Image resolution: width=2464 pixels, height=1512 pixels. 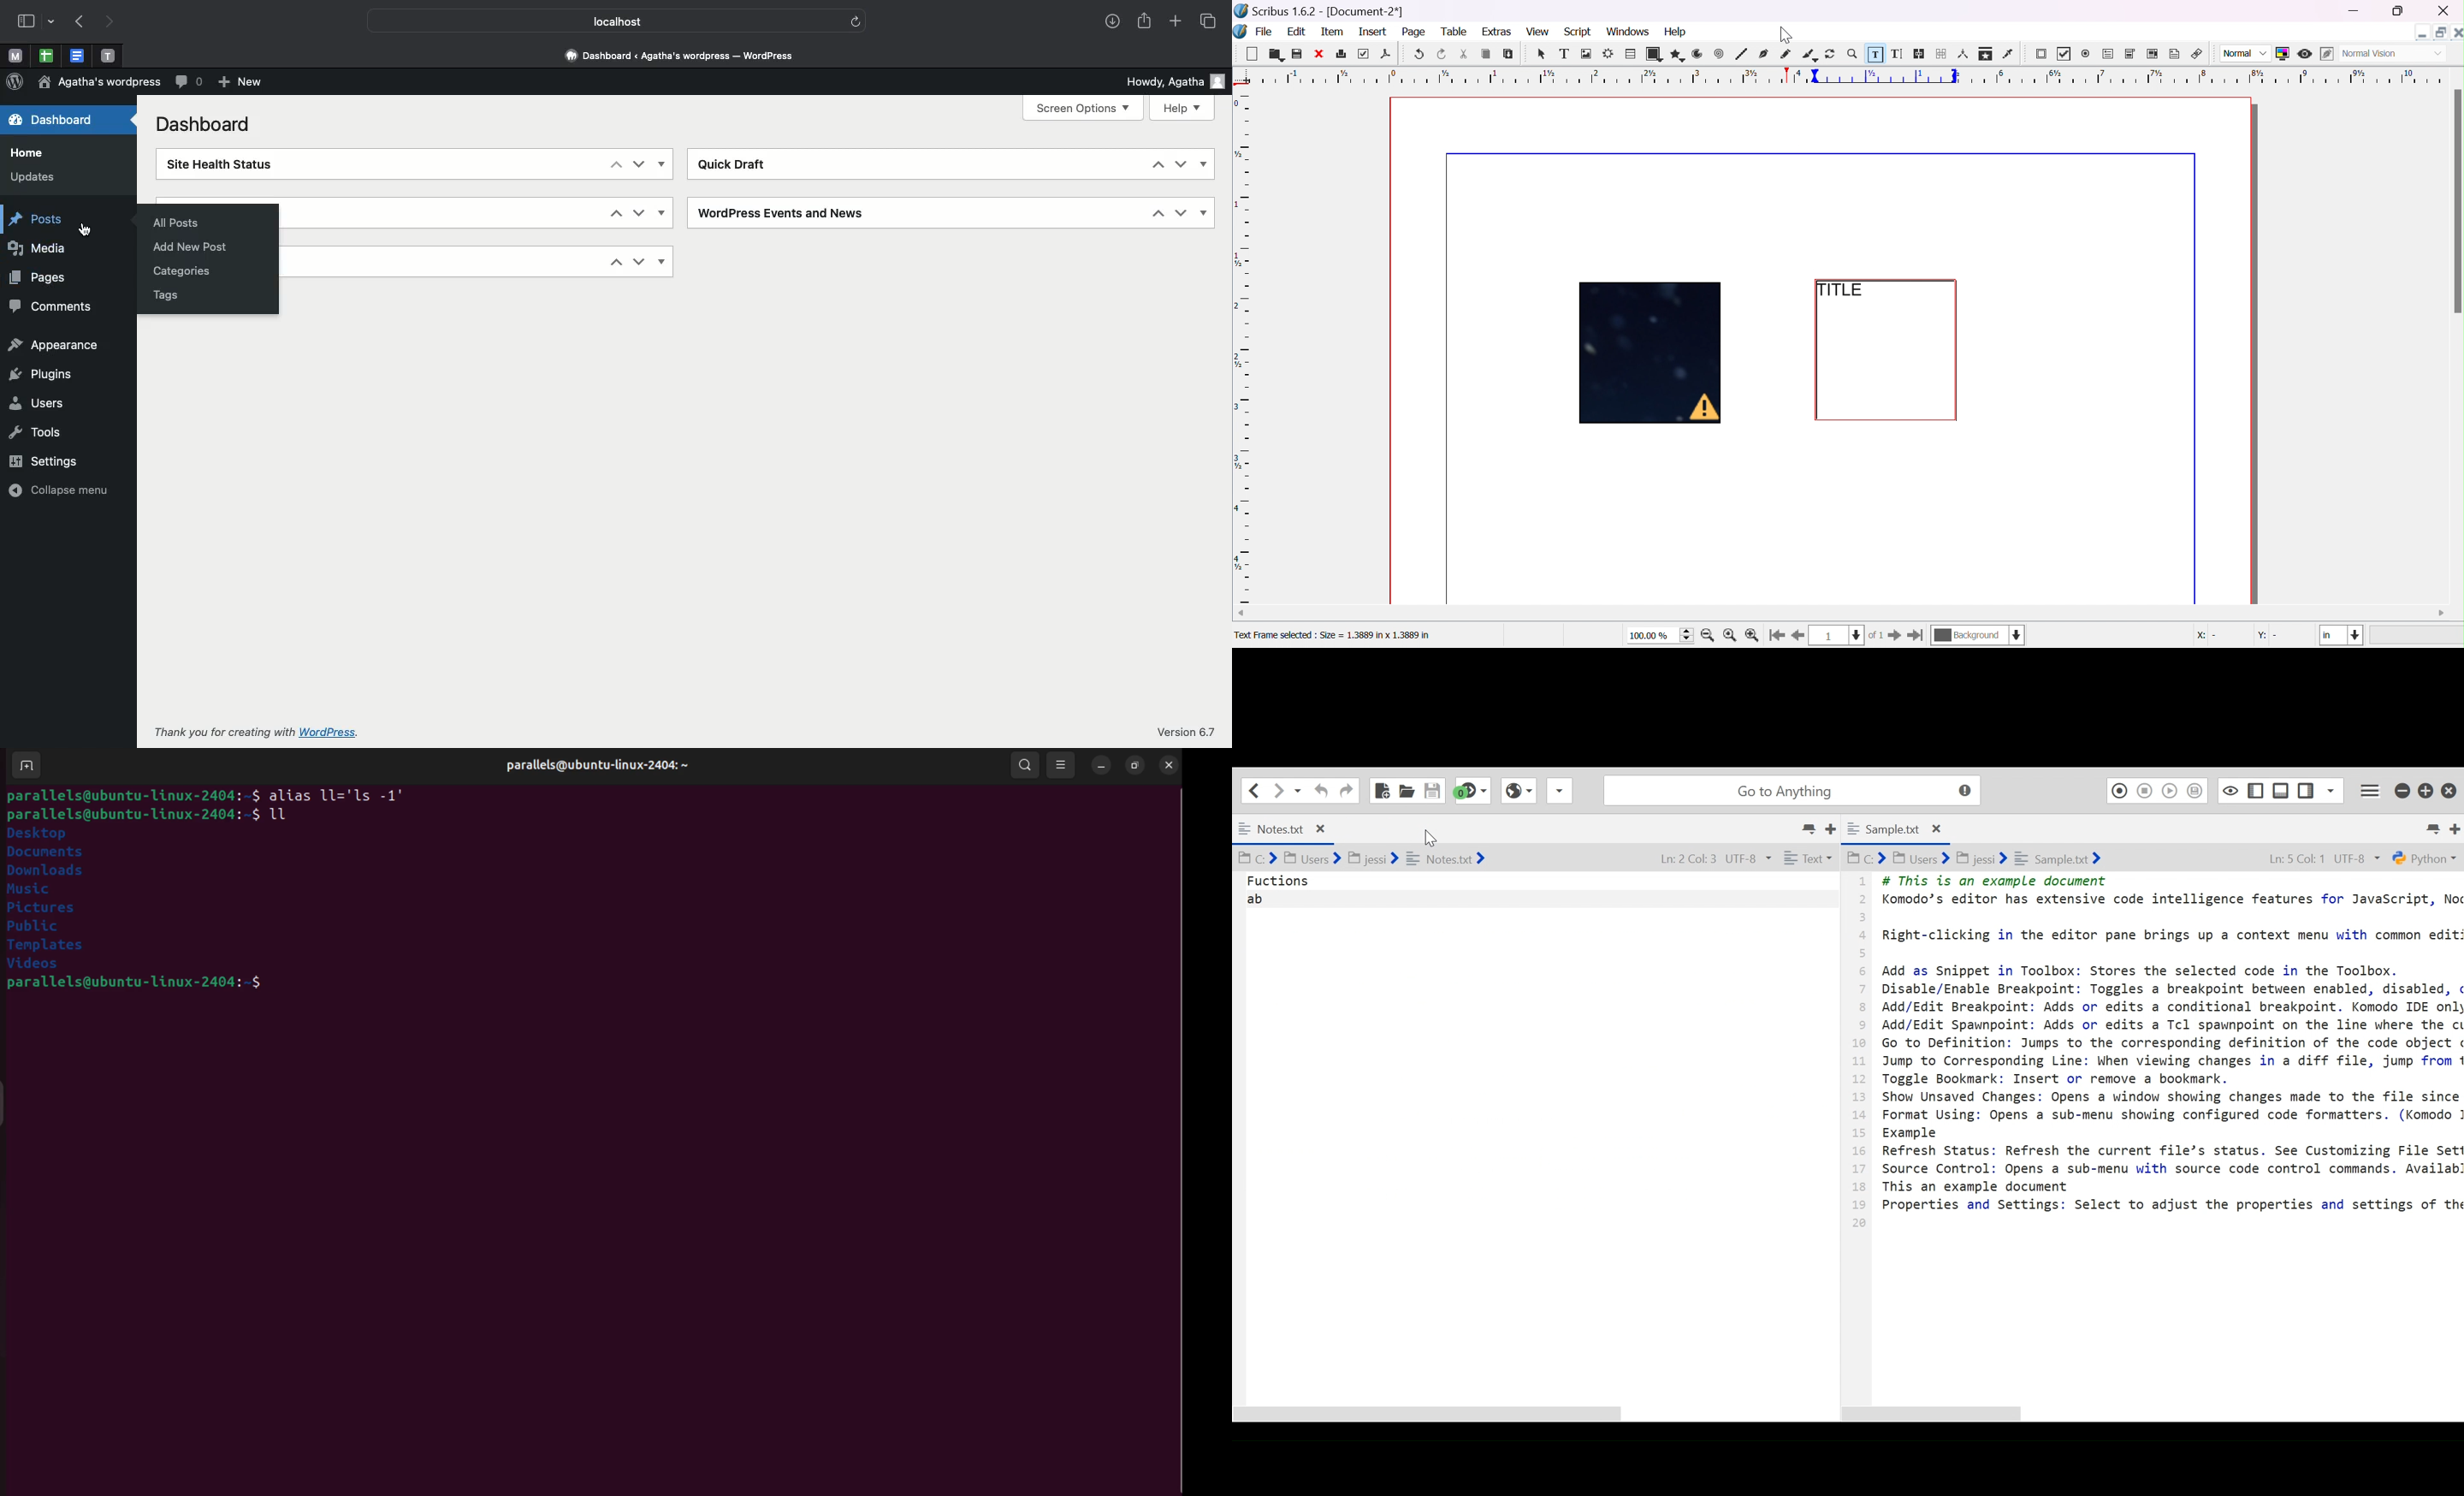 I want to click on freehand line, so click(x=1786, y=54).